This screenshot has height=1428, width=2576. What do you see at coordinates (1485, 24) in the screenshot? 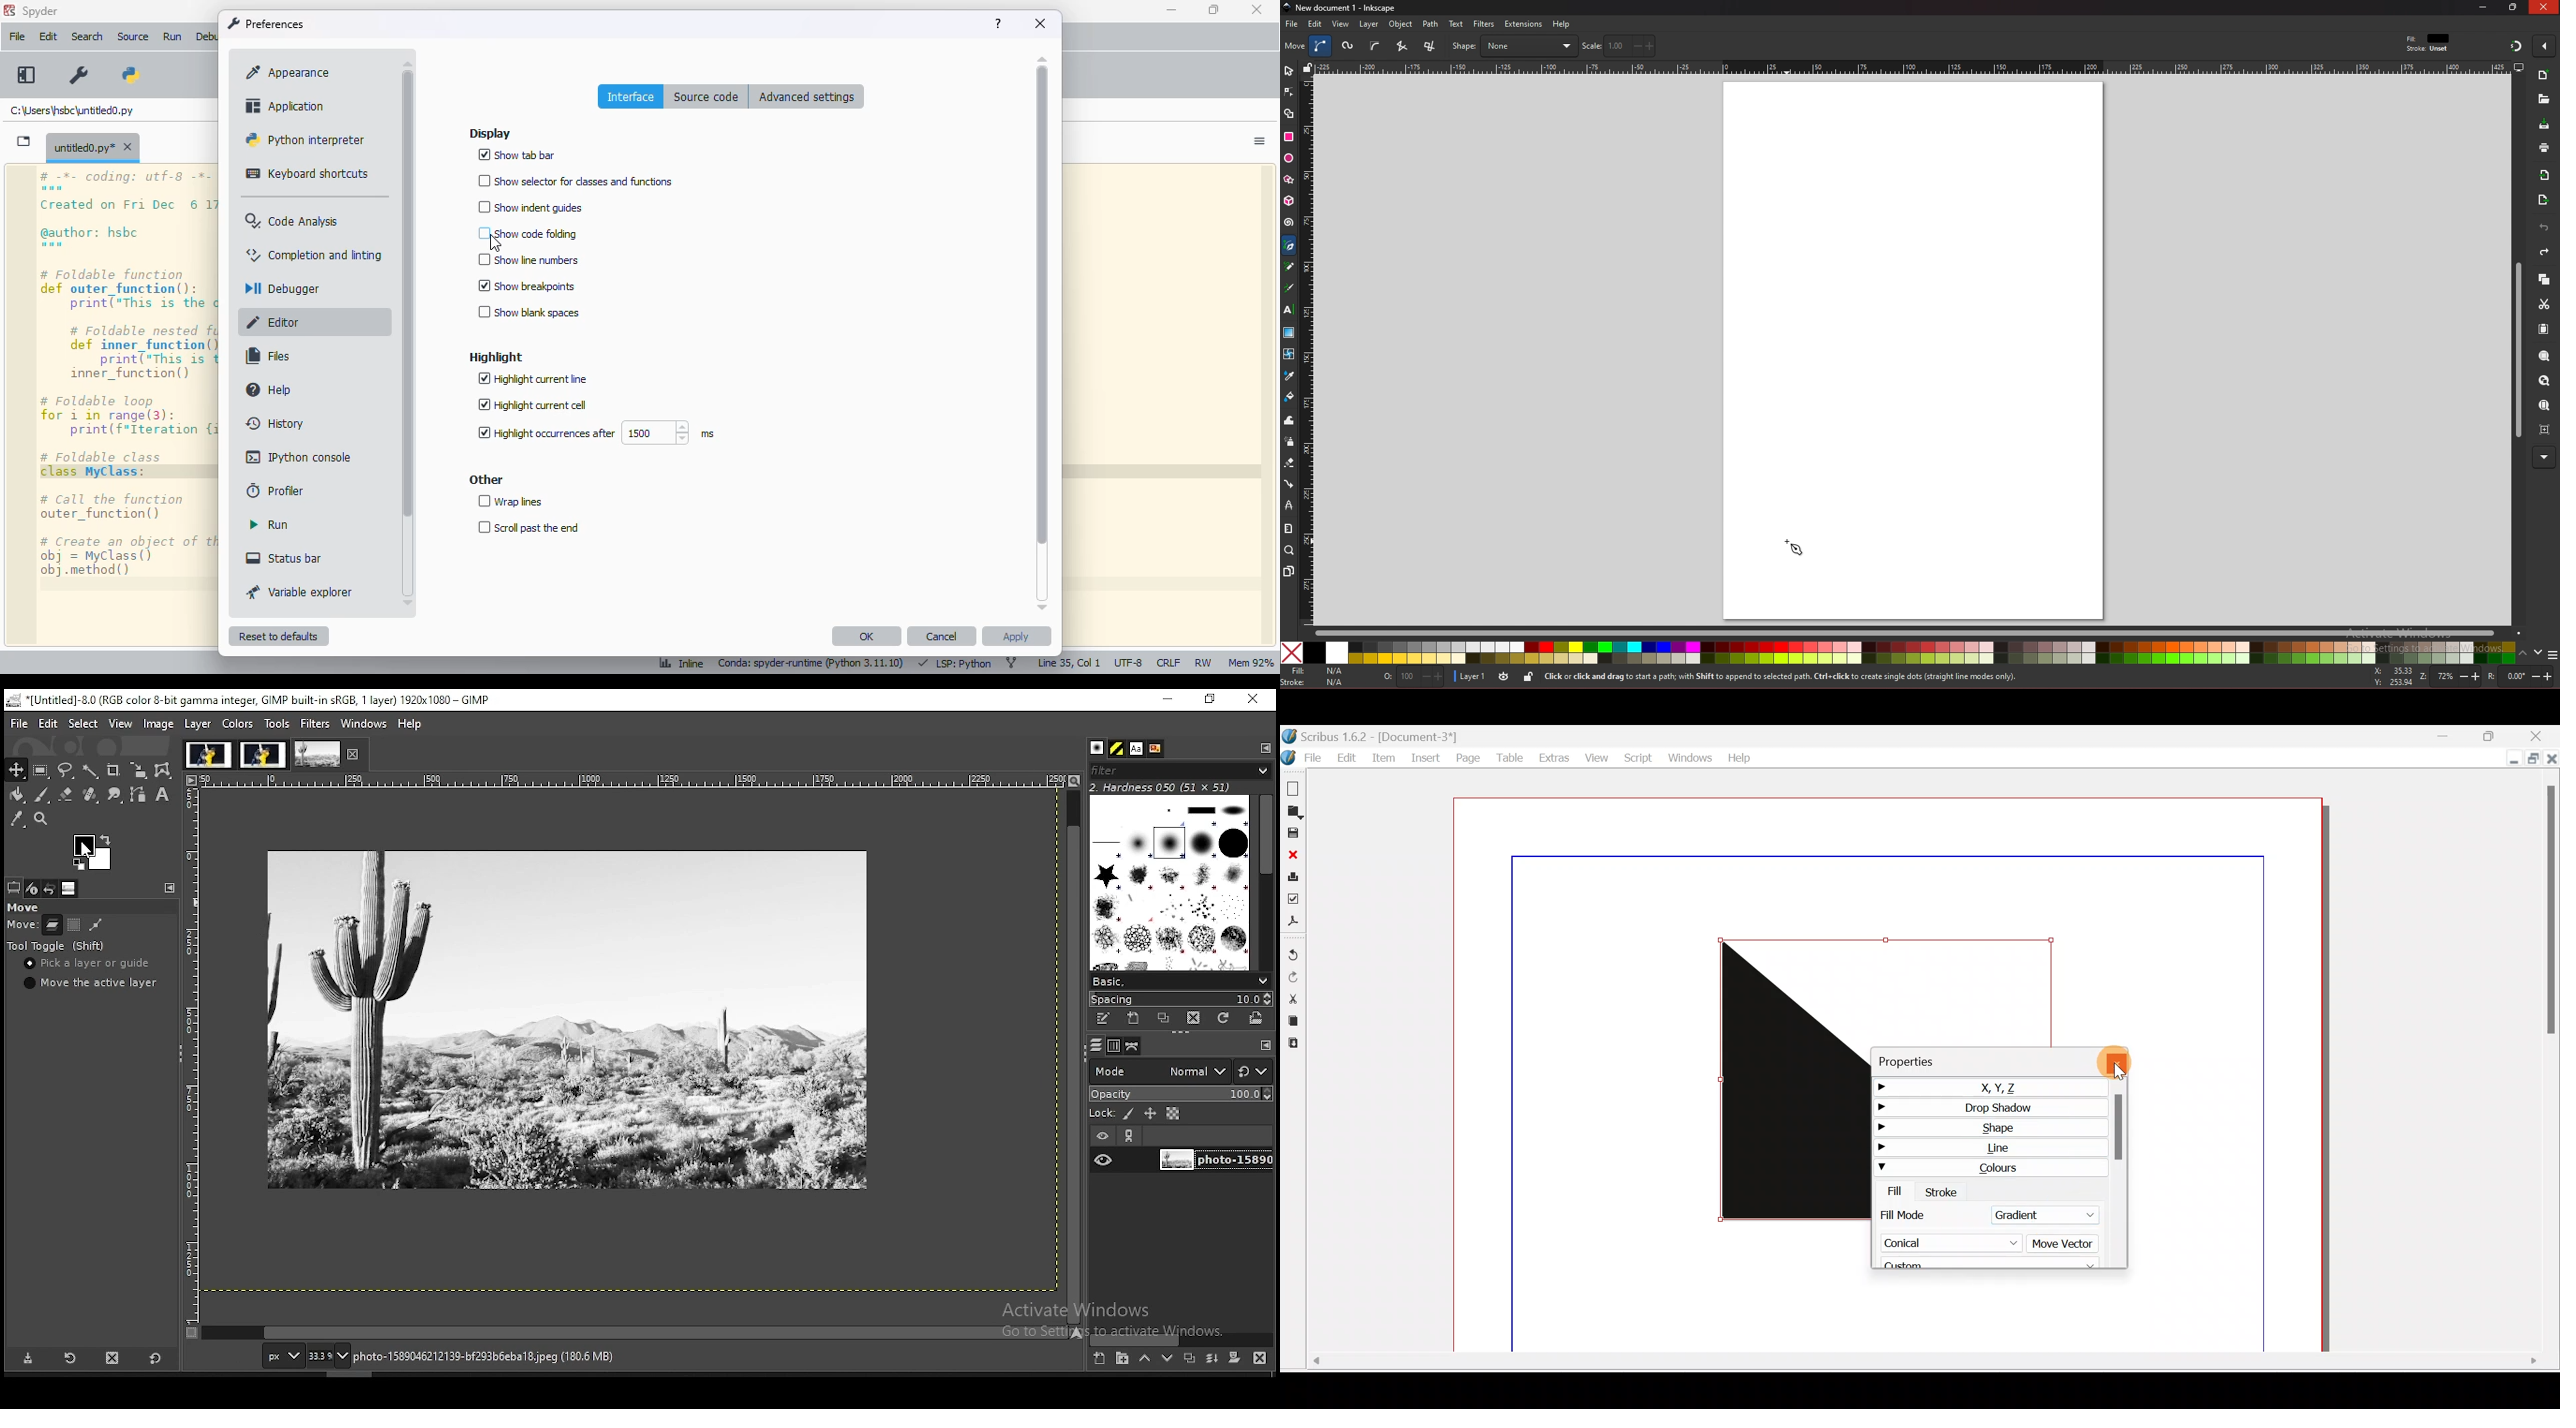
I see `filters` at bounding box center [1485, 24].